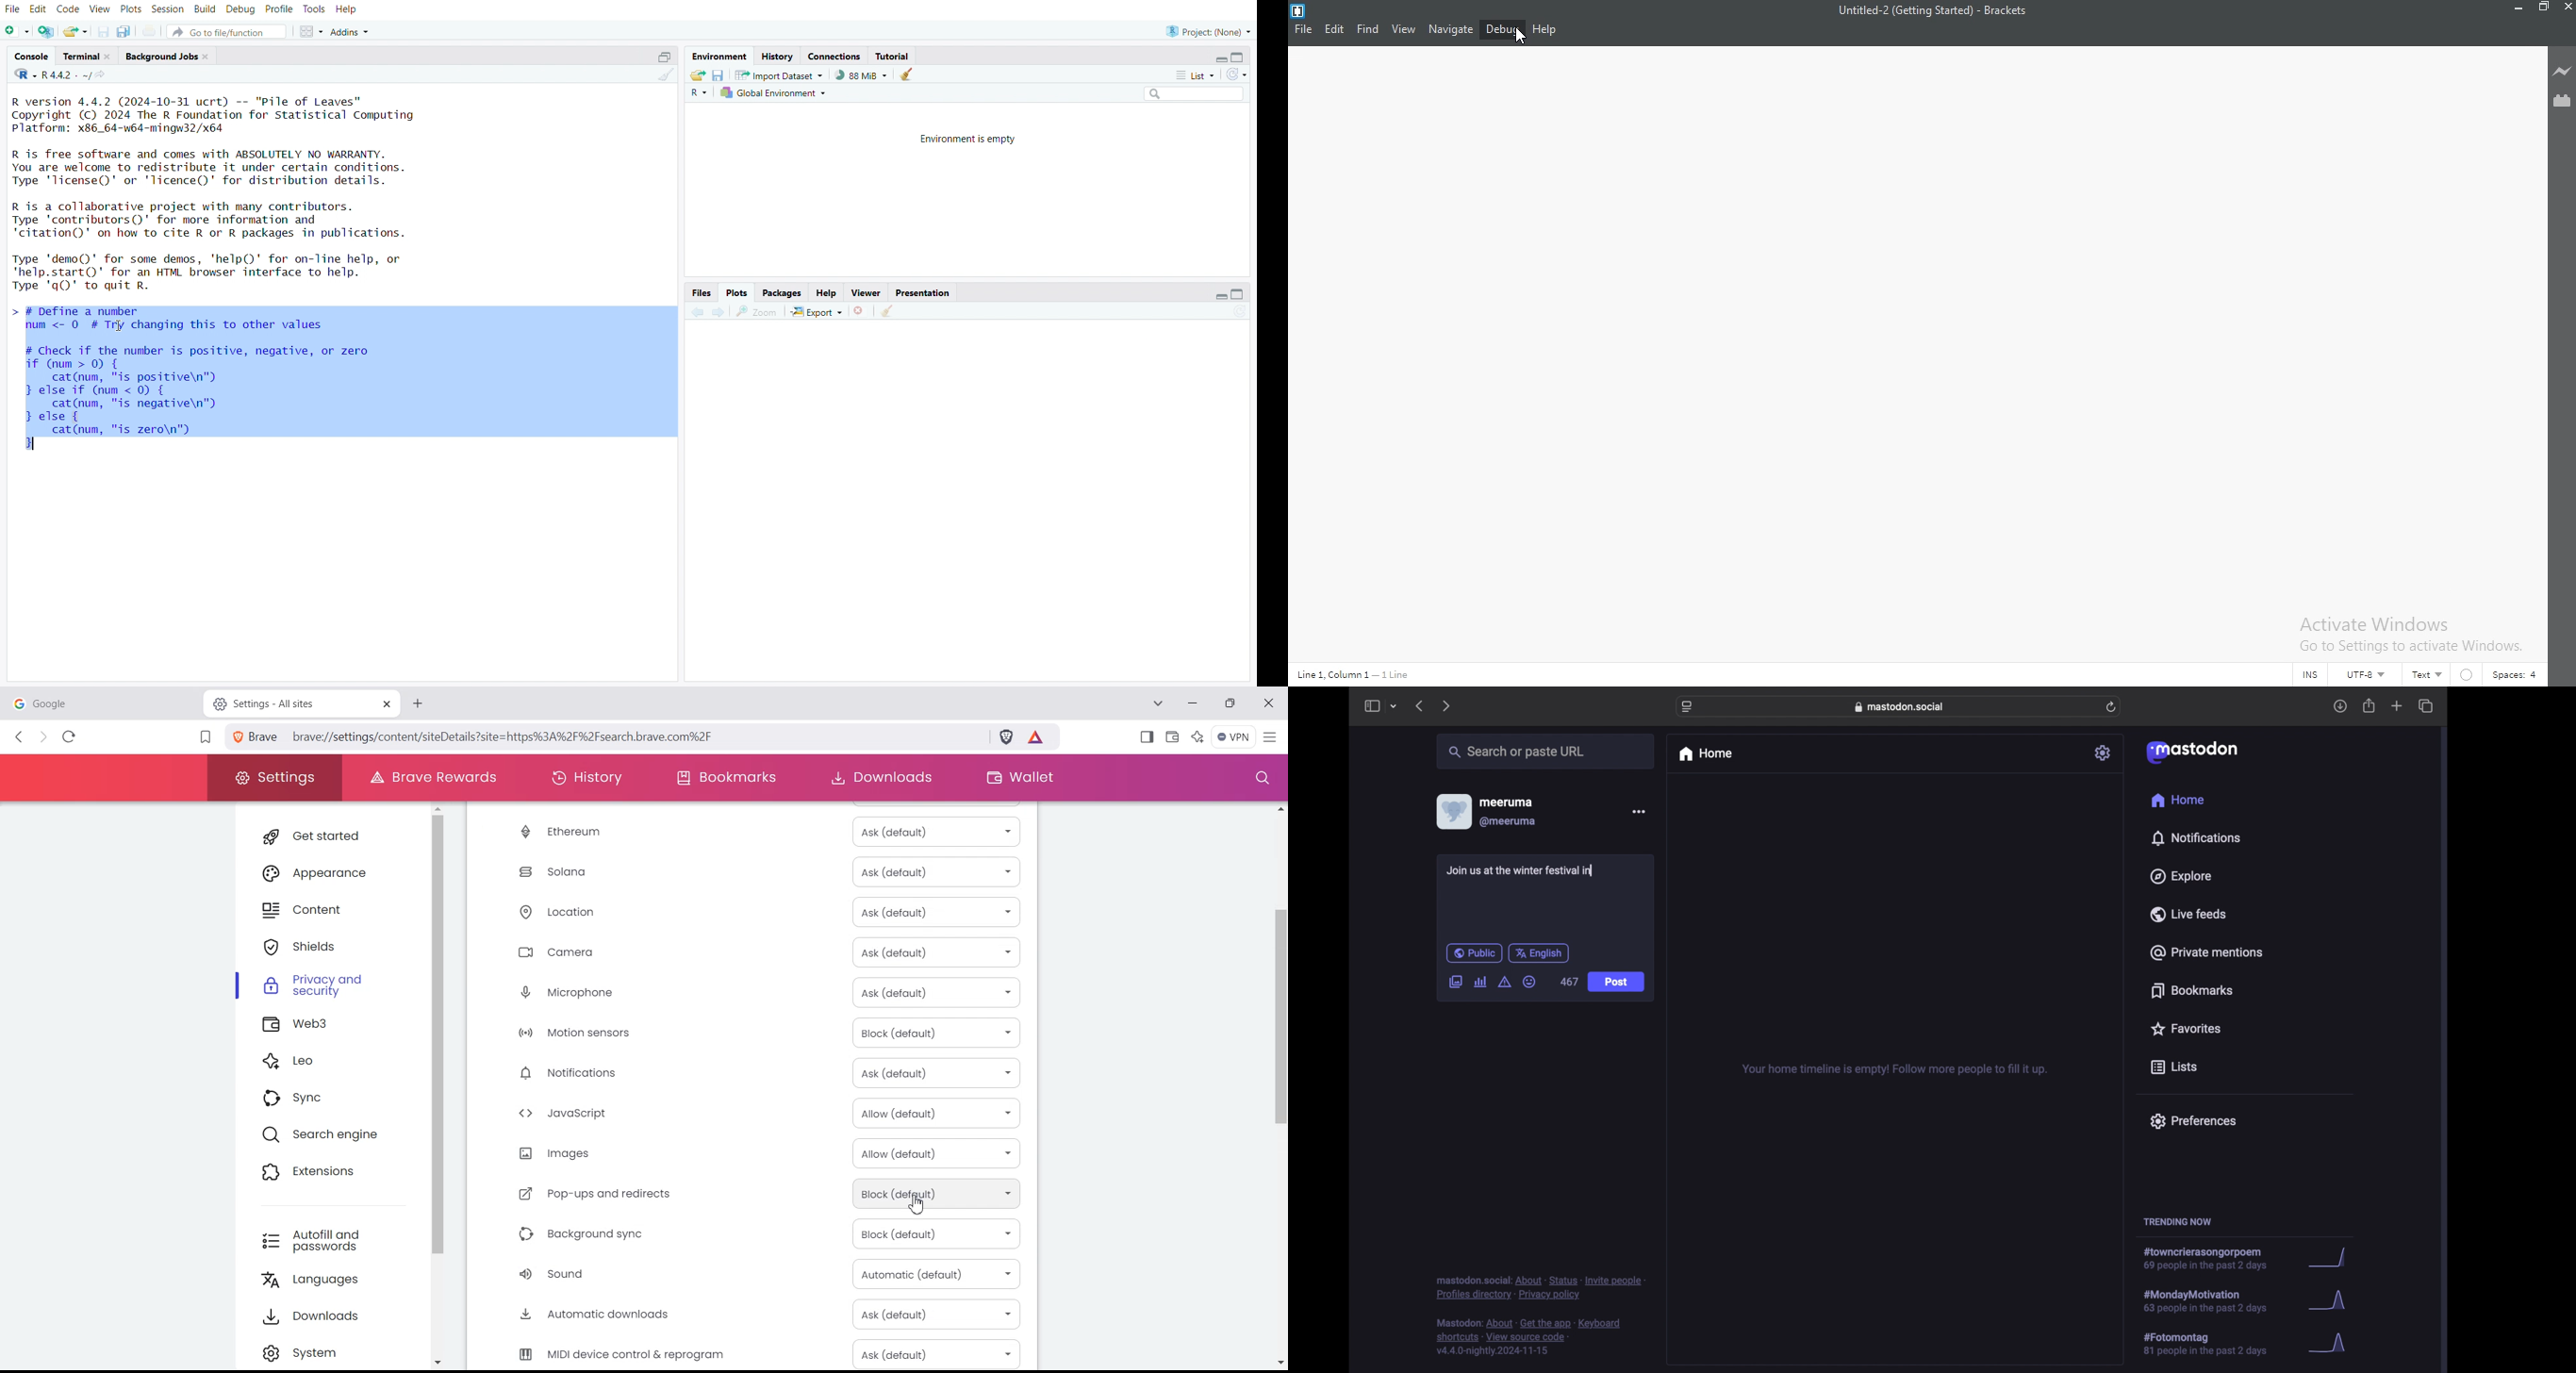 The width and height of the screenshot is (2576, 1400). Describe the element at coordinates (103, 33) in the screenshot. I see `save current document` at that location.